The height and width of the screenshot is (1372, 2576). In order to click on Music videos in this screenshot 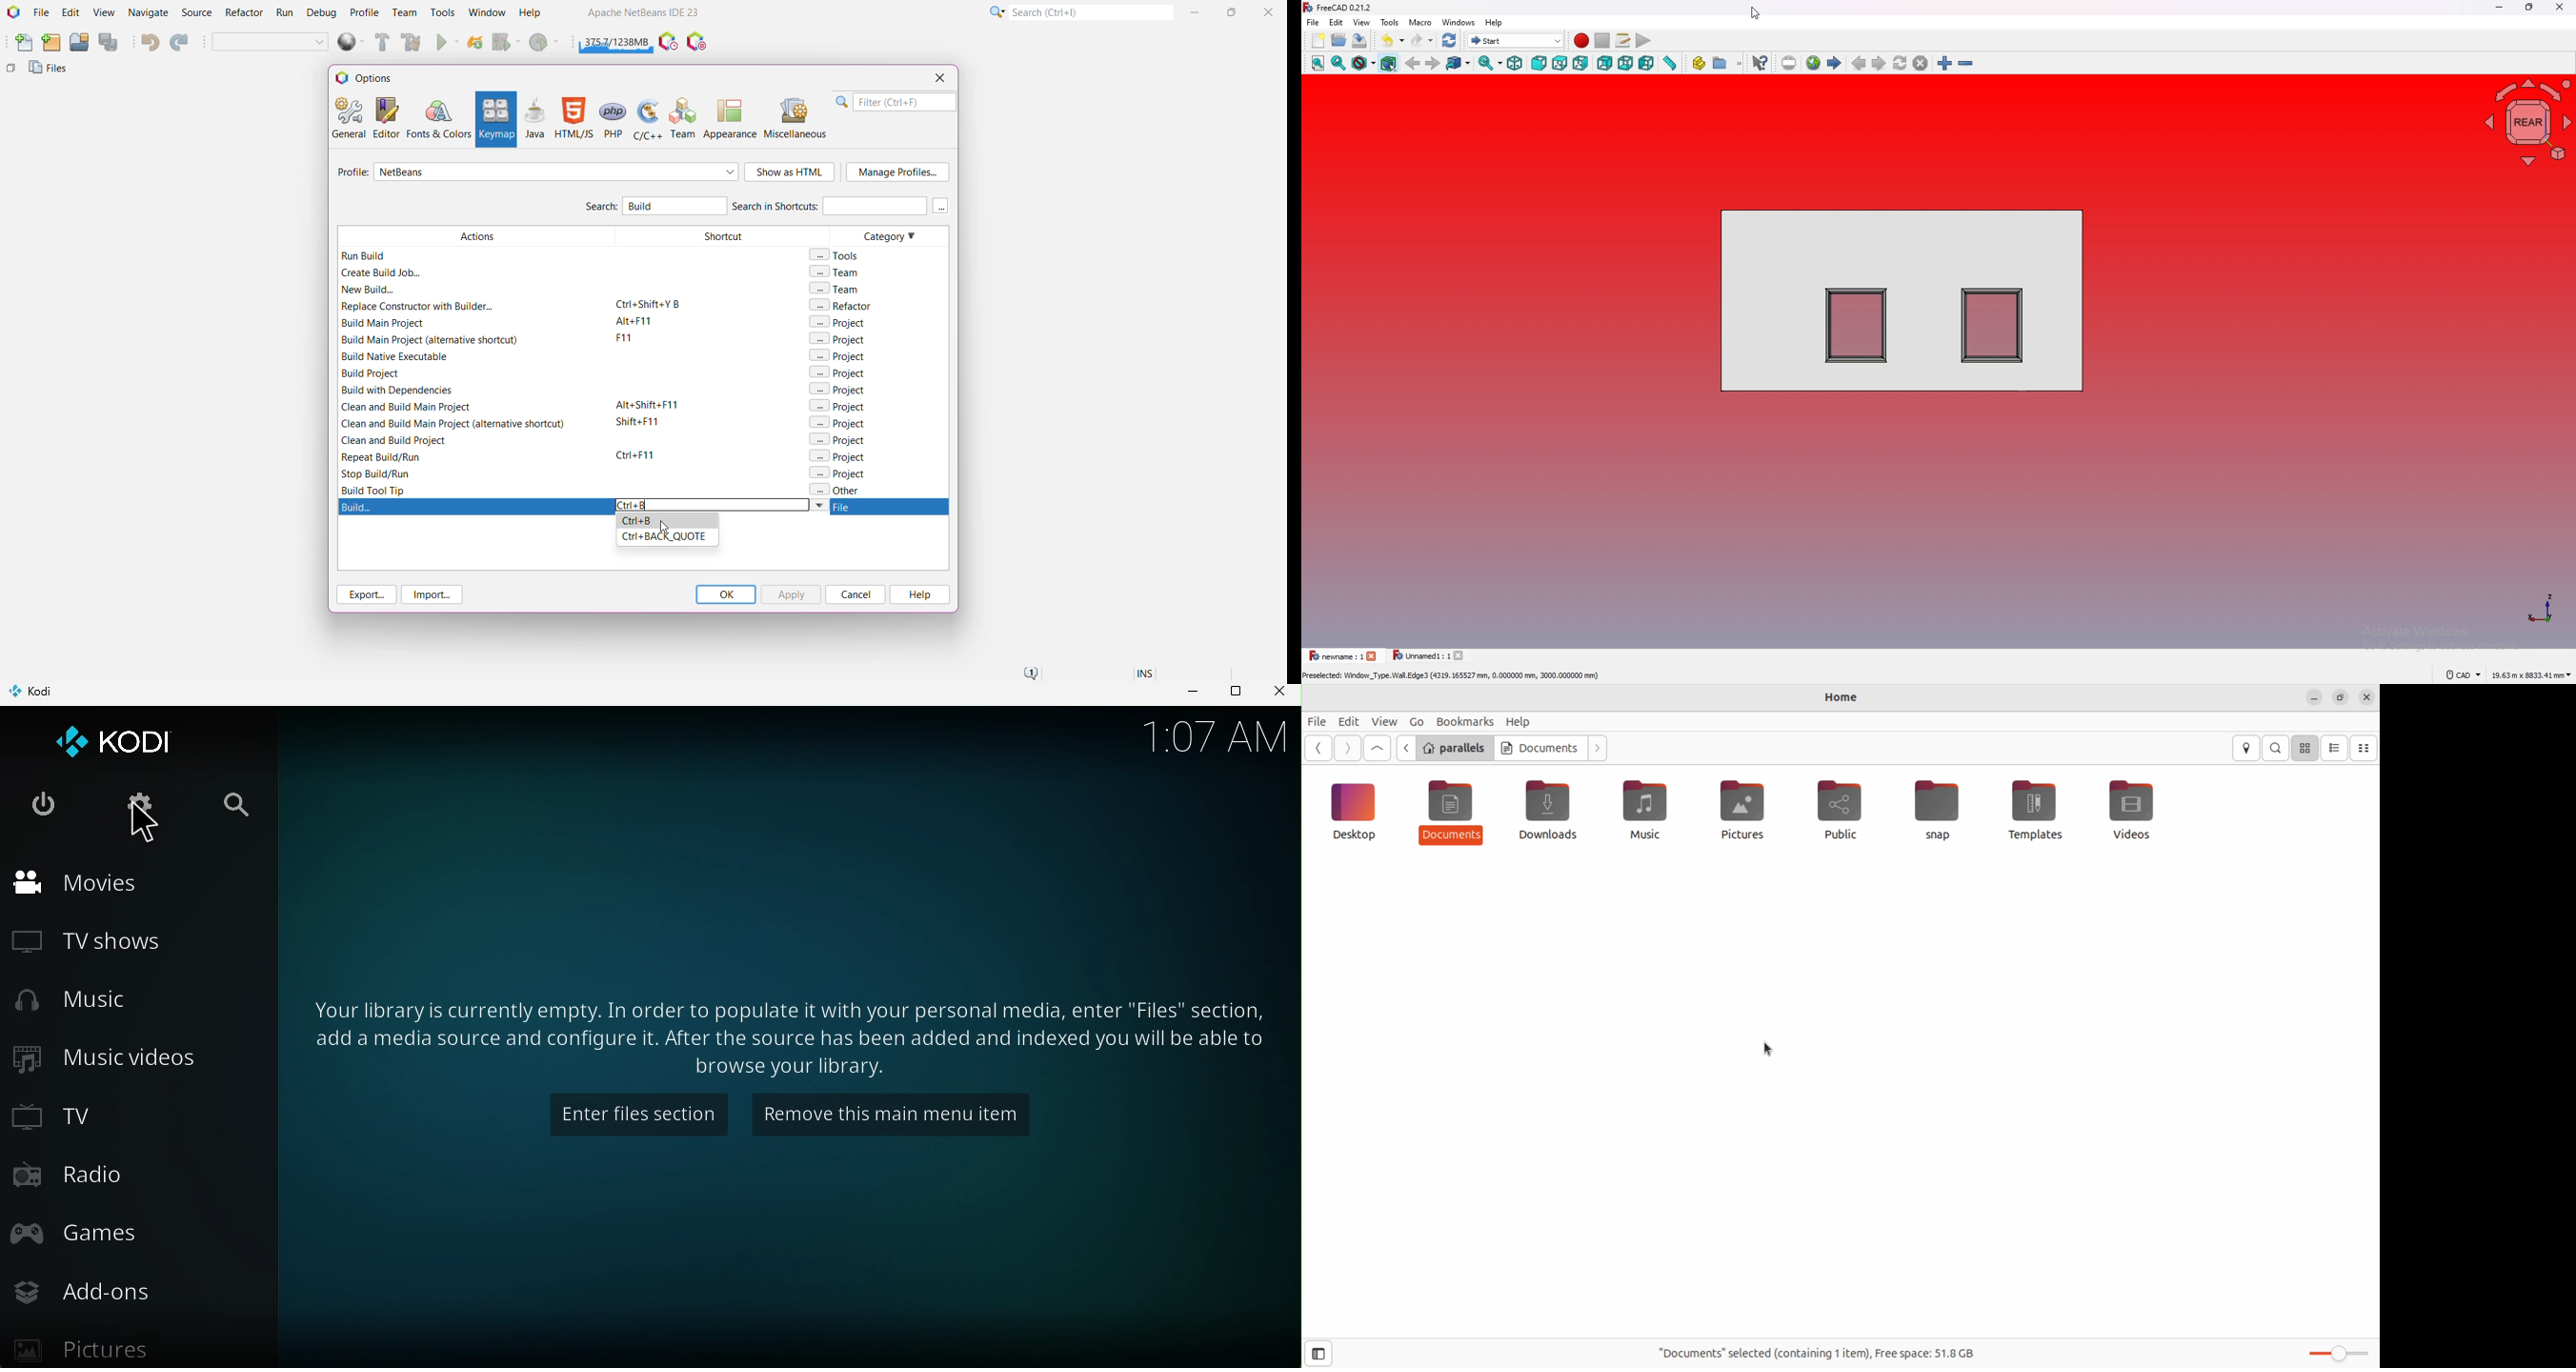, I will do `click(118, 1059)`.